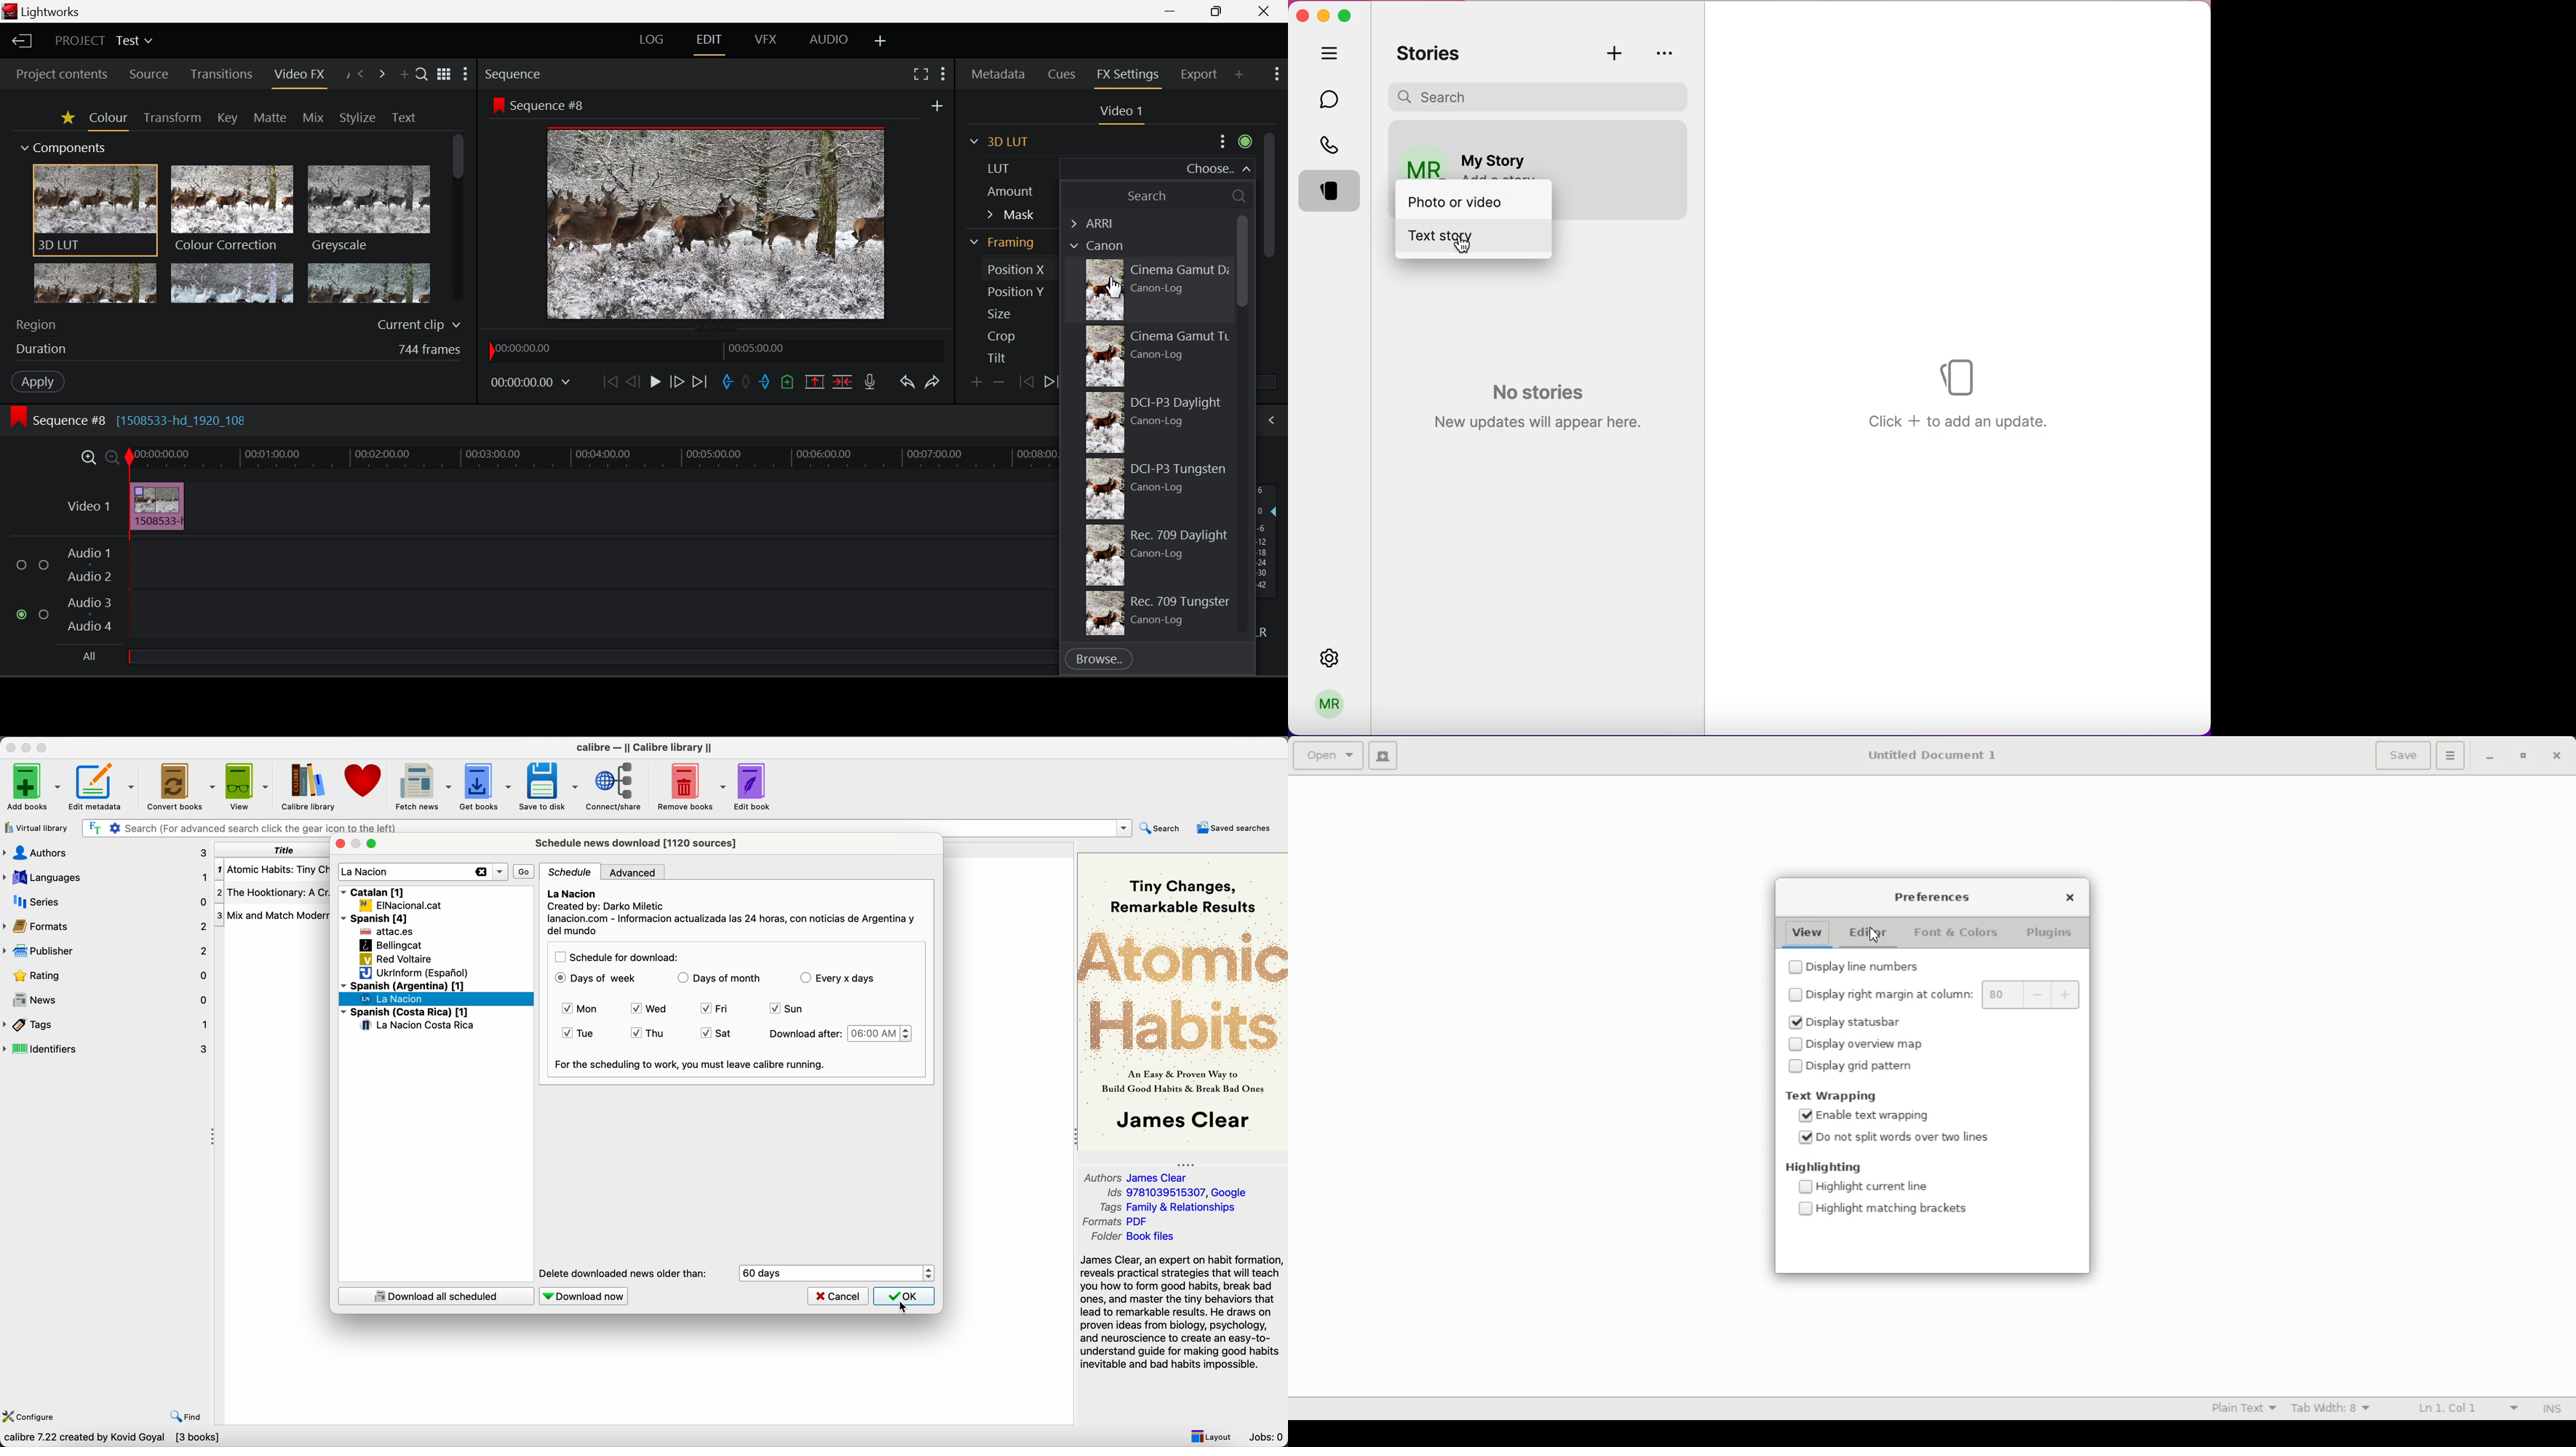 The height and width of the screenshot is (1456, 2576). What do you see at coordinates (95, 285) in the screenshot?
I see `Glow` at bounding box center [95, 285].